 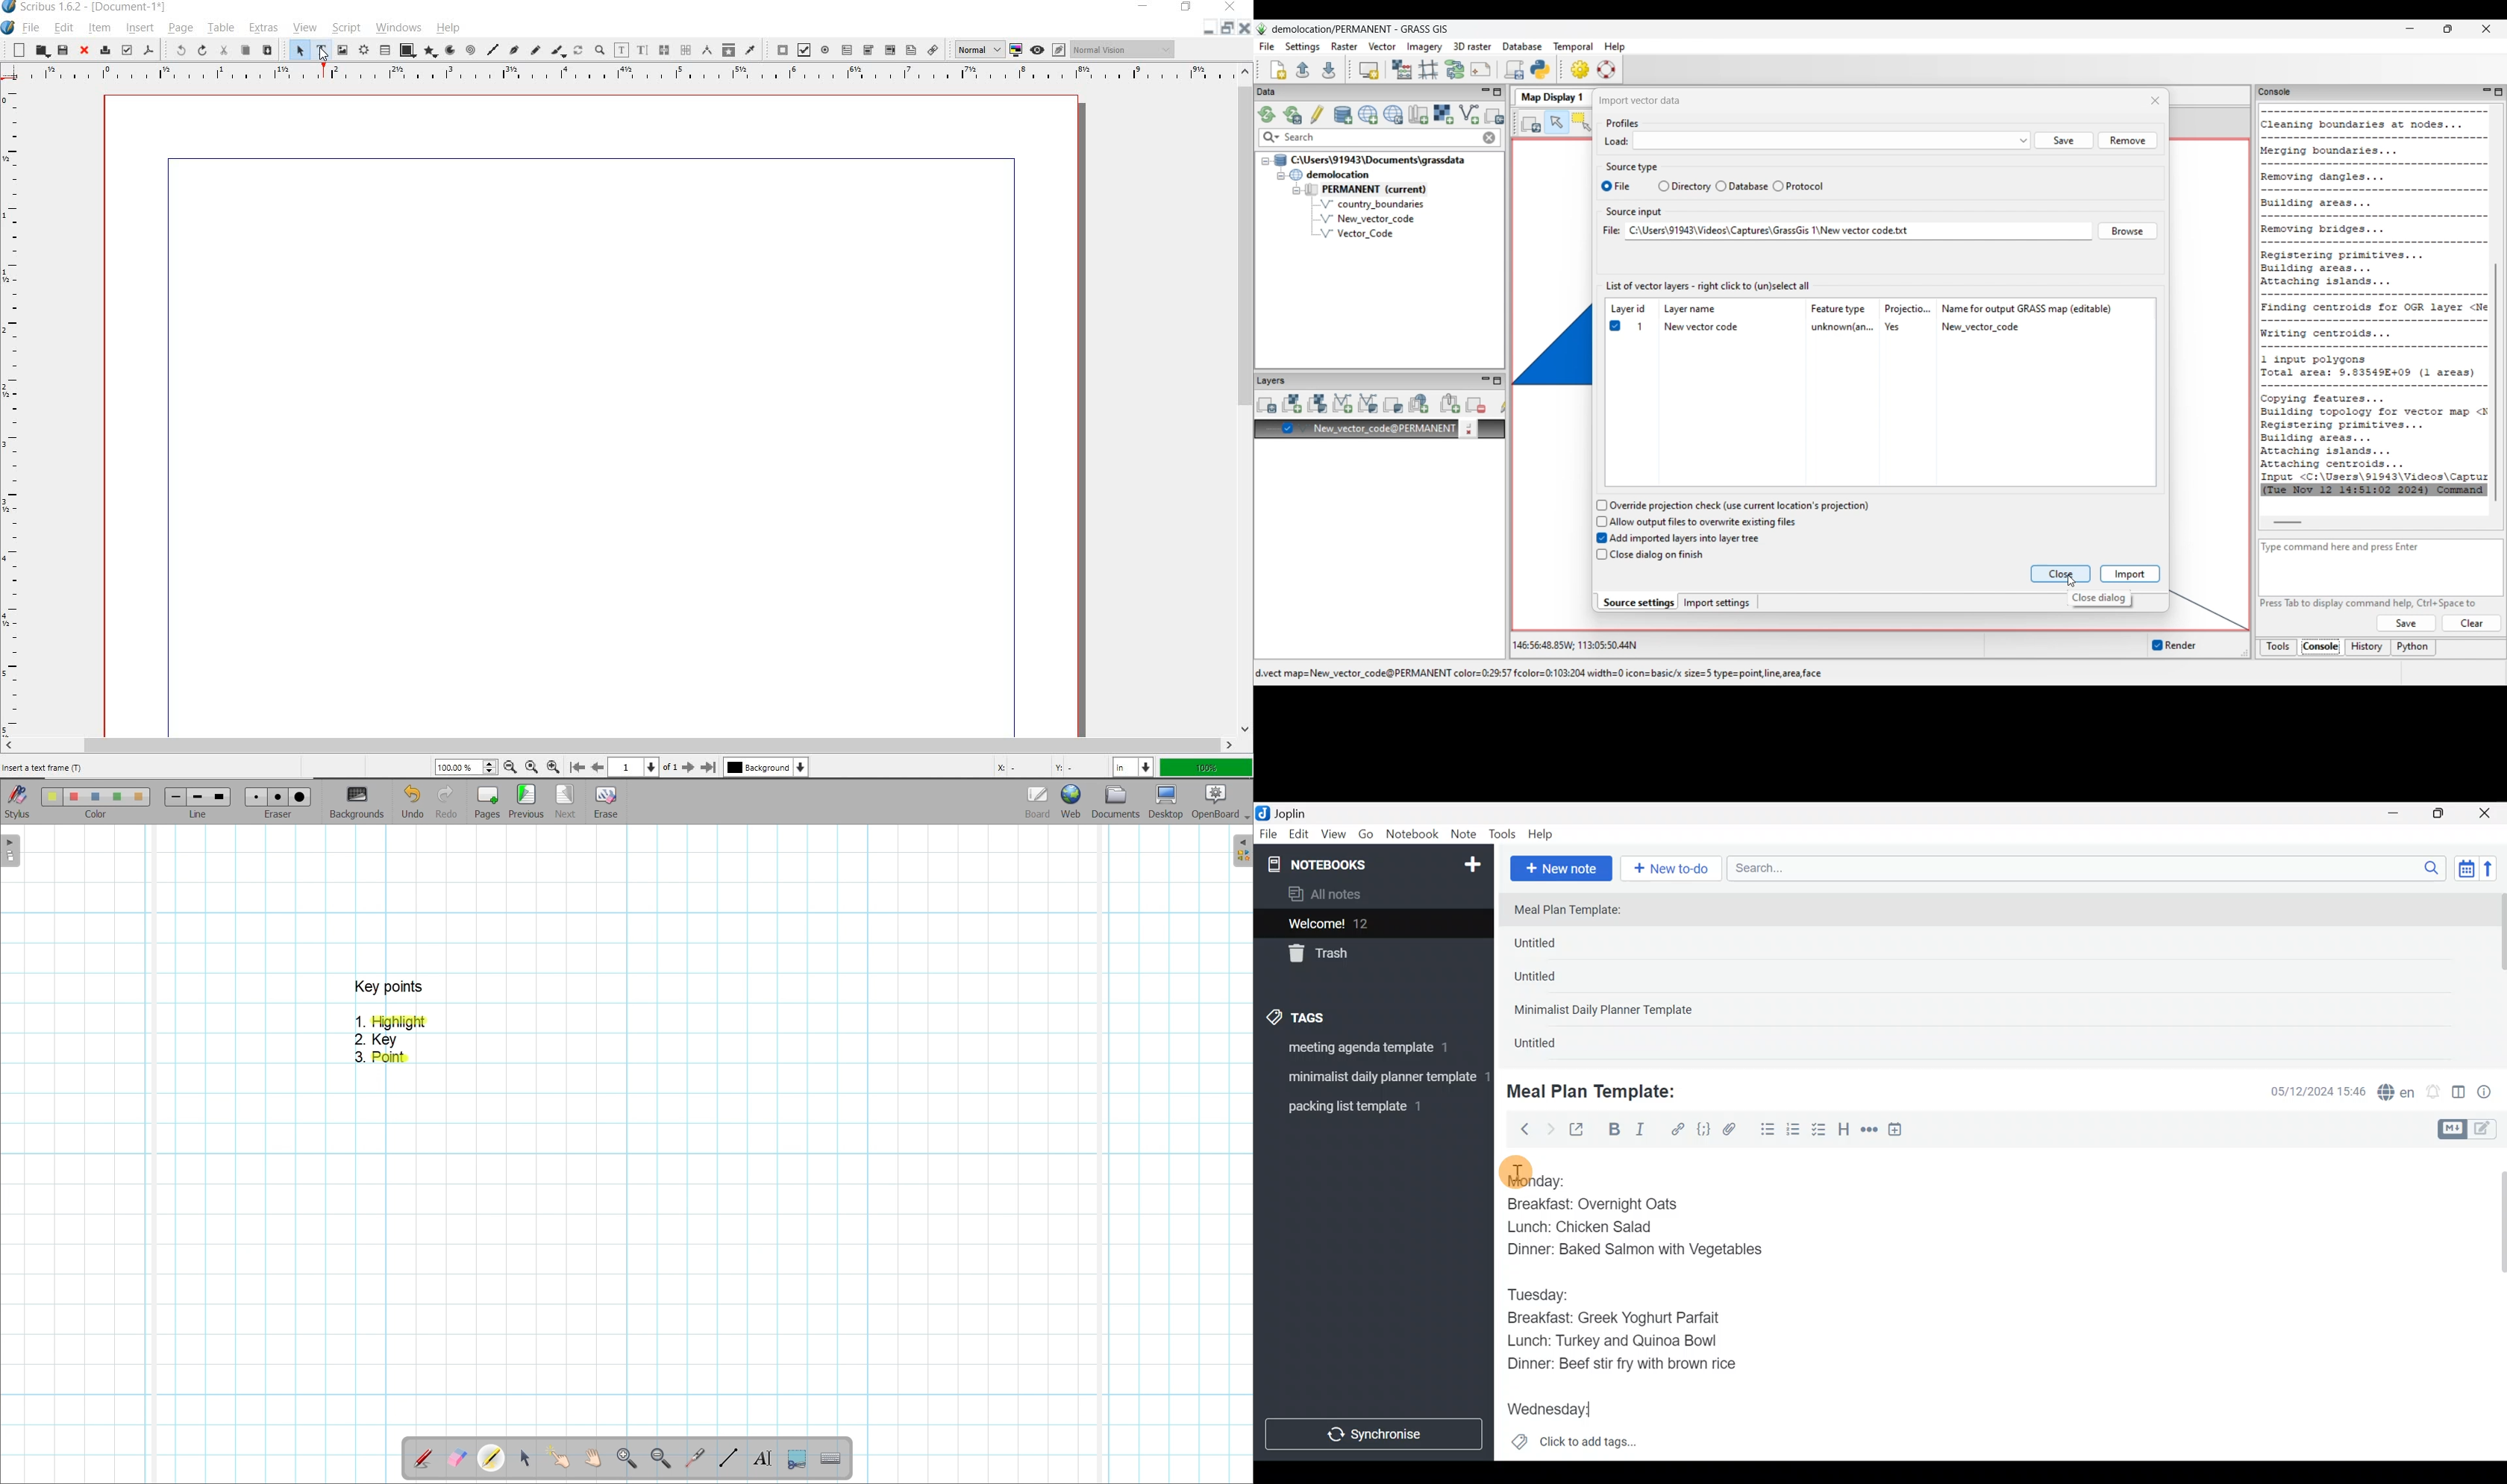 What do you see at coordinates (1503, 835) in the screenshot?
I see `Tools` at bounding box center [1503, 835].